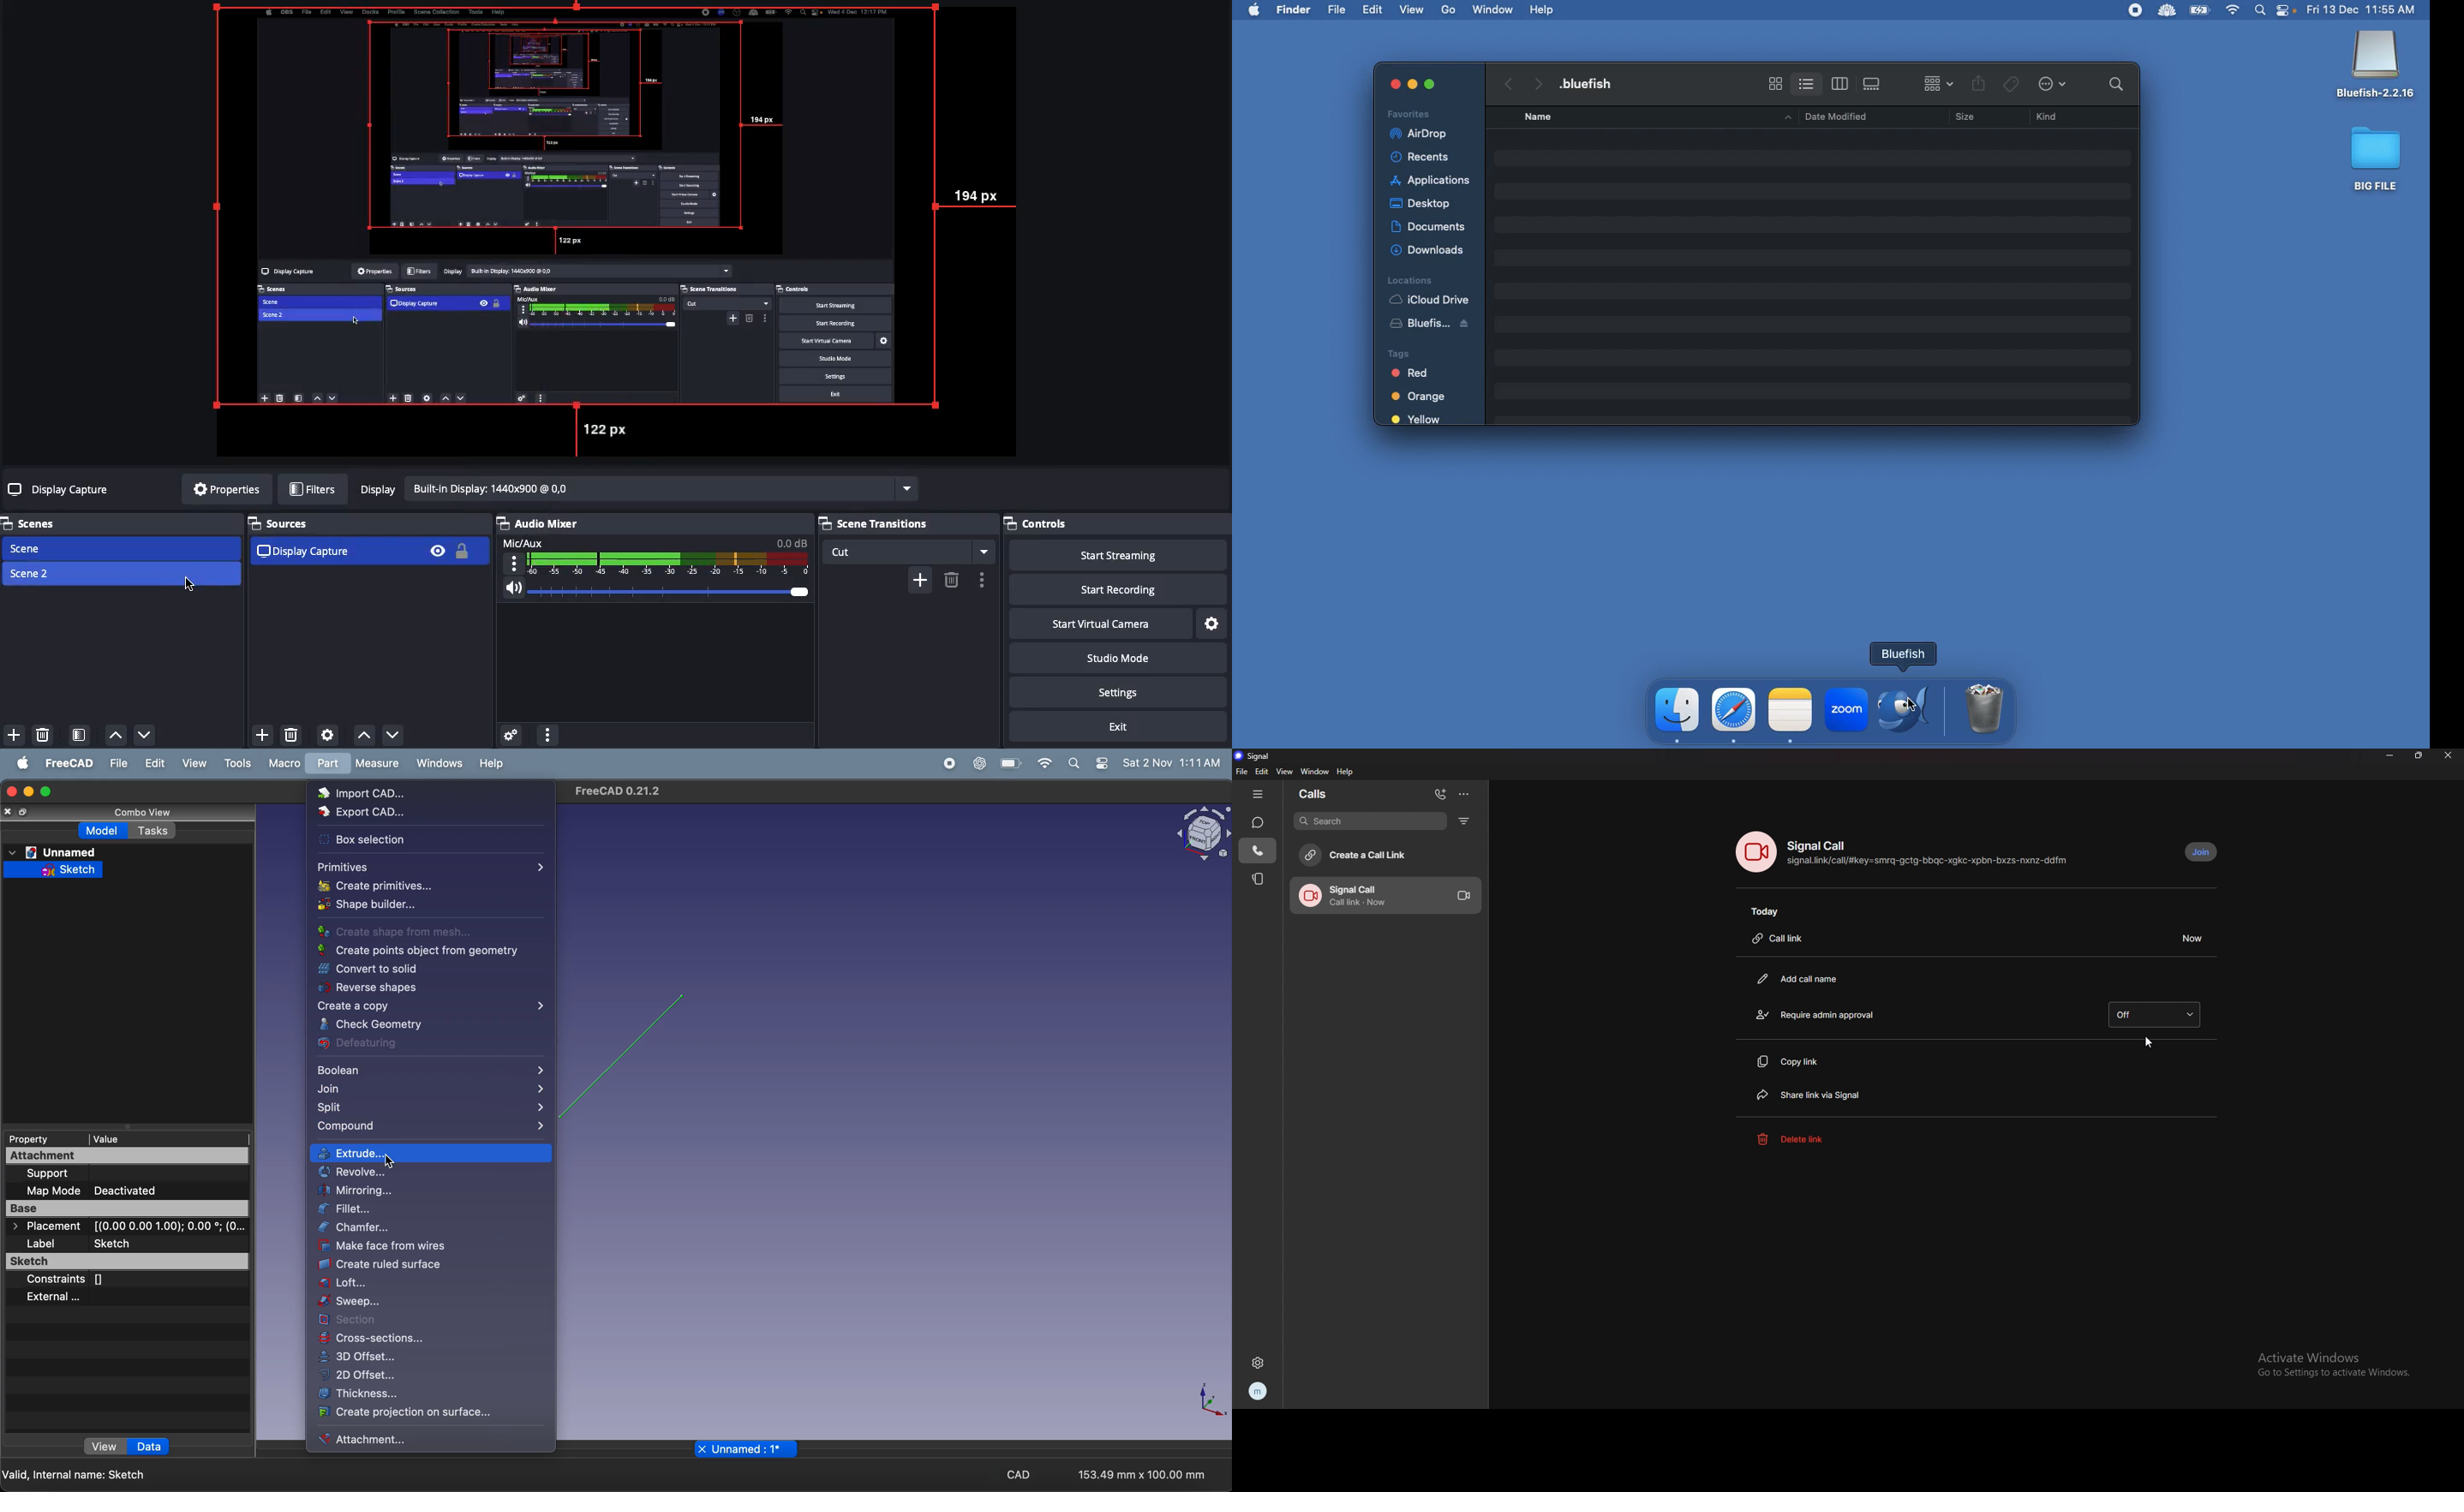  Describe the element at coordinates (312, 487) in the screenshot. I see `Filters` at that location.